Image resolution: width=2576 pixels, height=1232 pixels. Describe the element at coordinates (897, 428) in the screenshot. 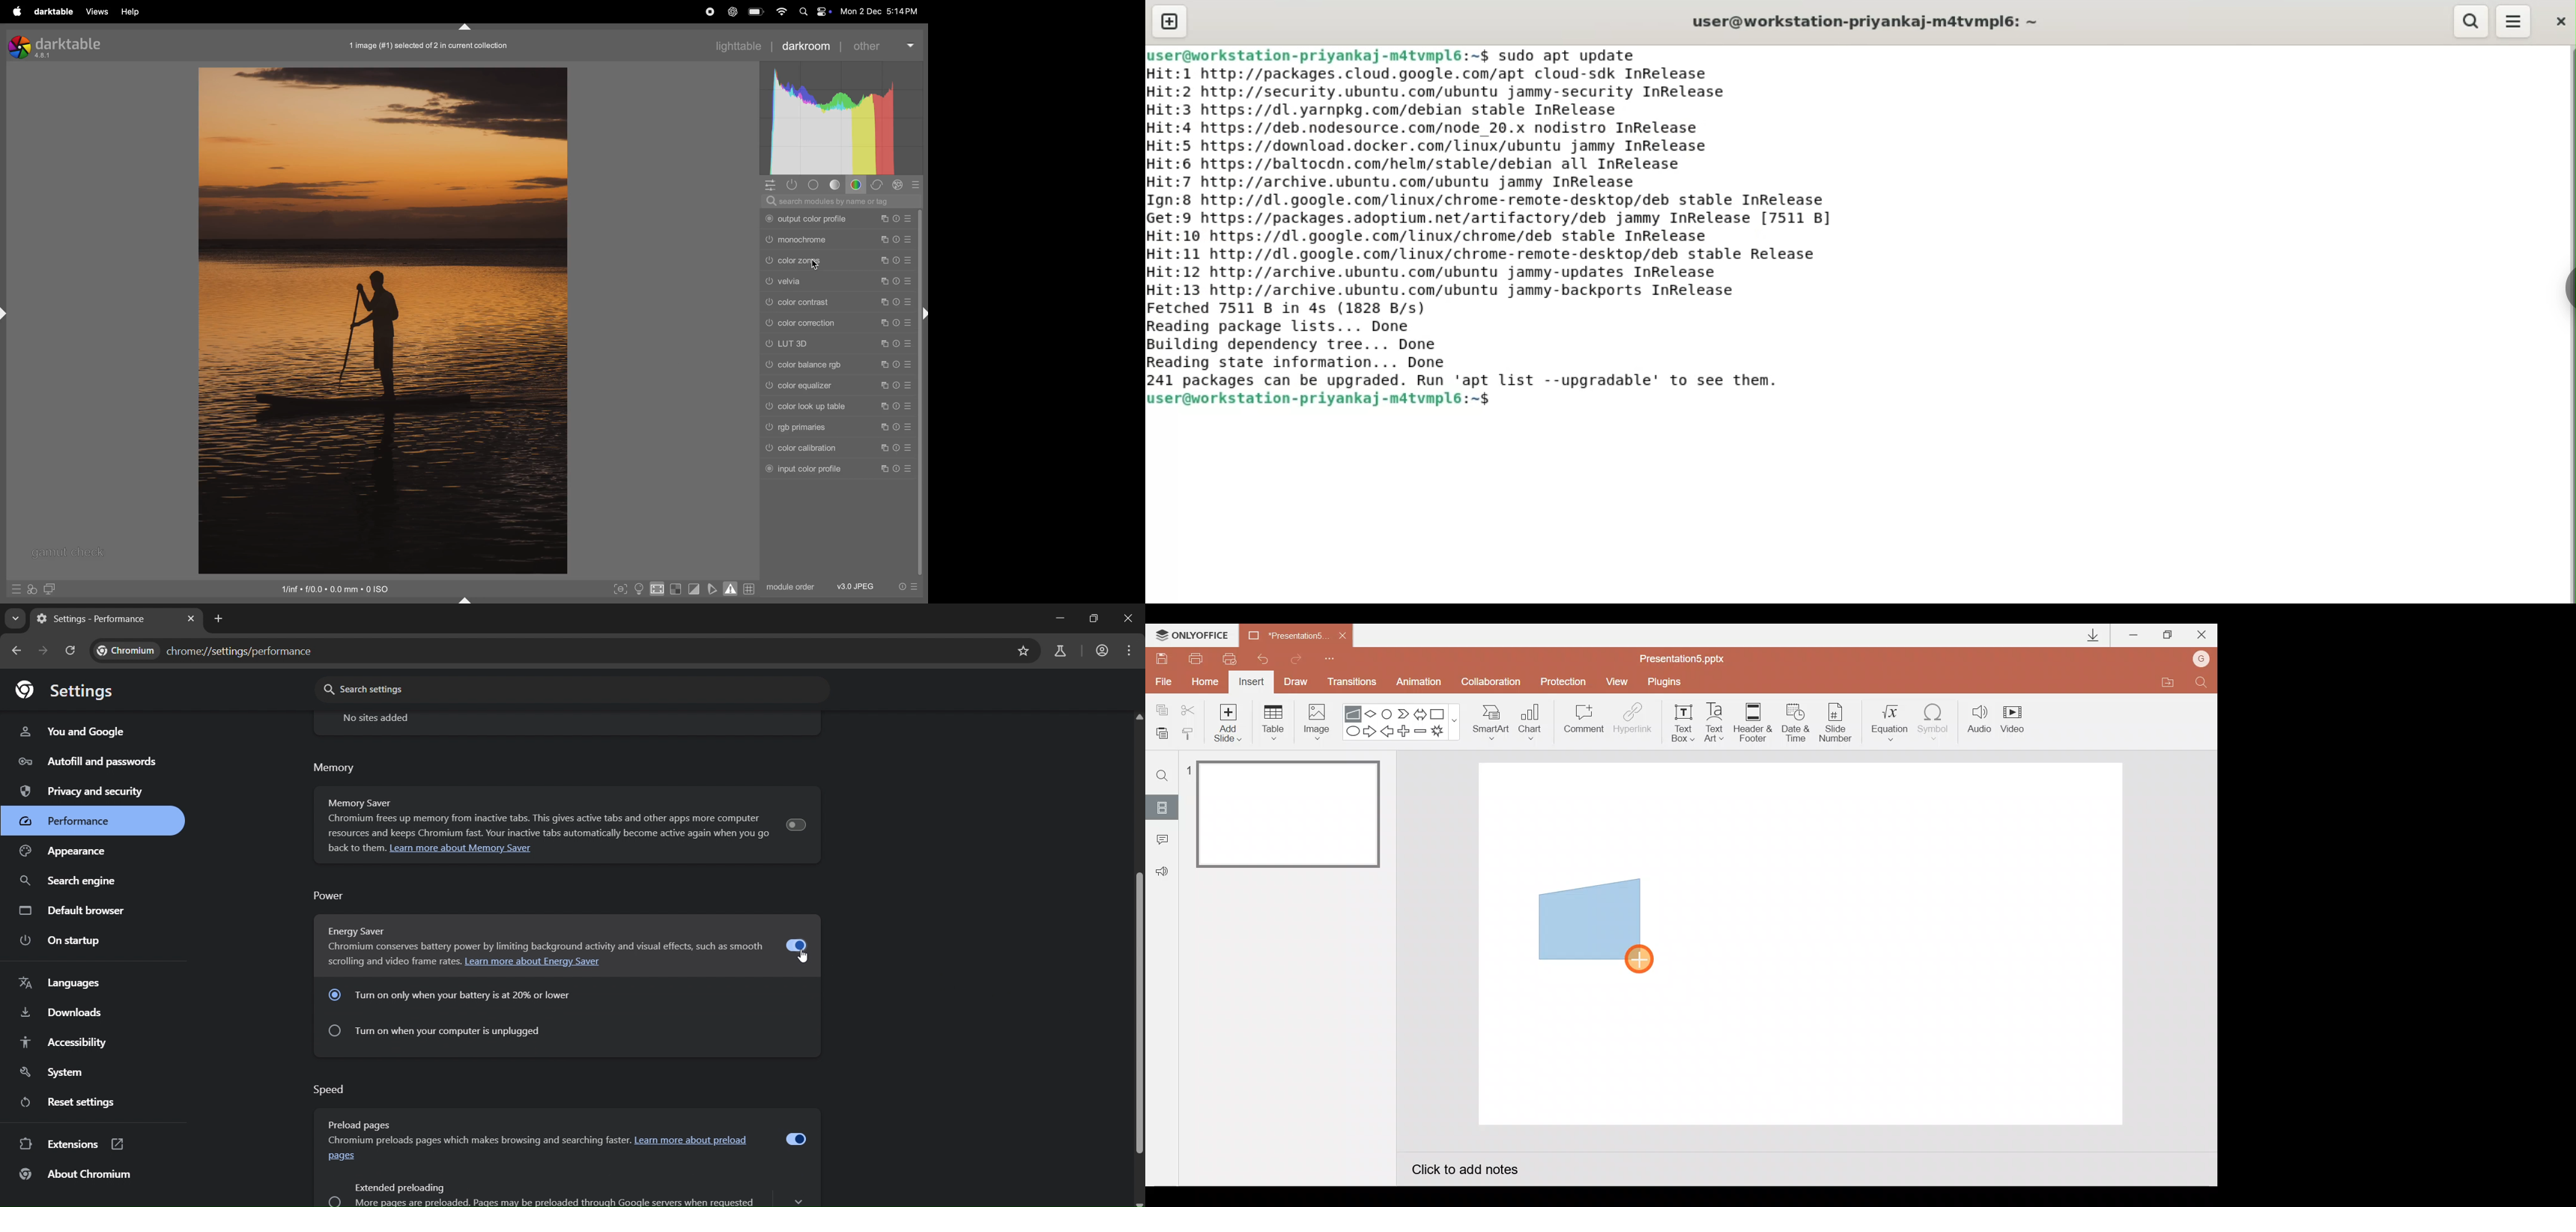

I see `Timer` at that location.